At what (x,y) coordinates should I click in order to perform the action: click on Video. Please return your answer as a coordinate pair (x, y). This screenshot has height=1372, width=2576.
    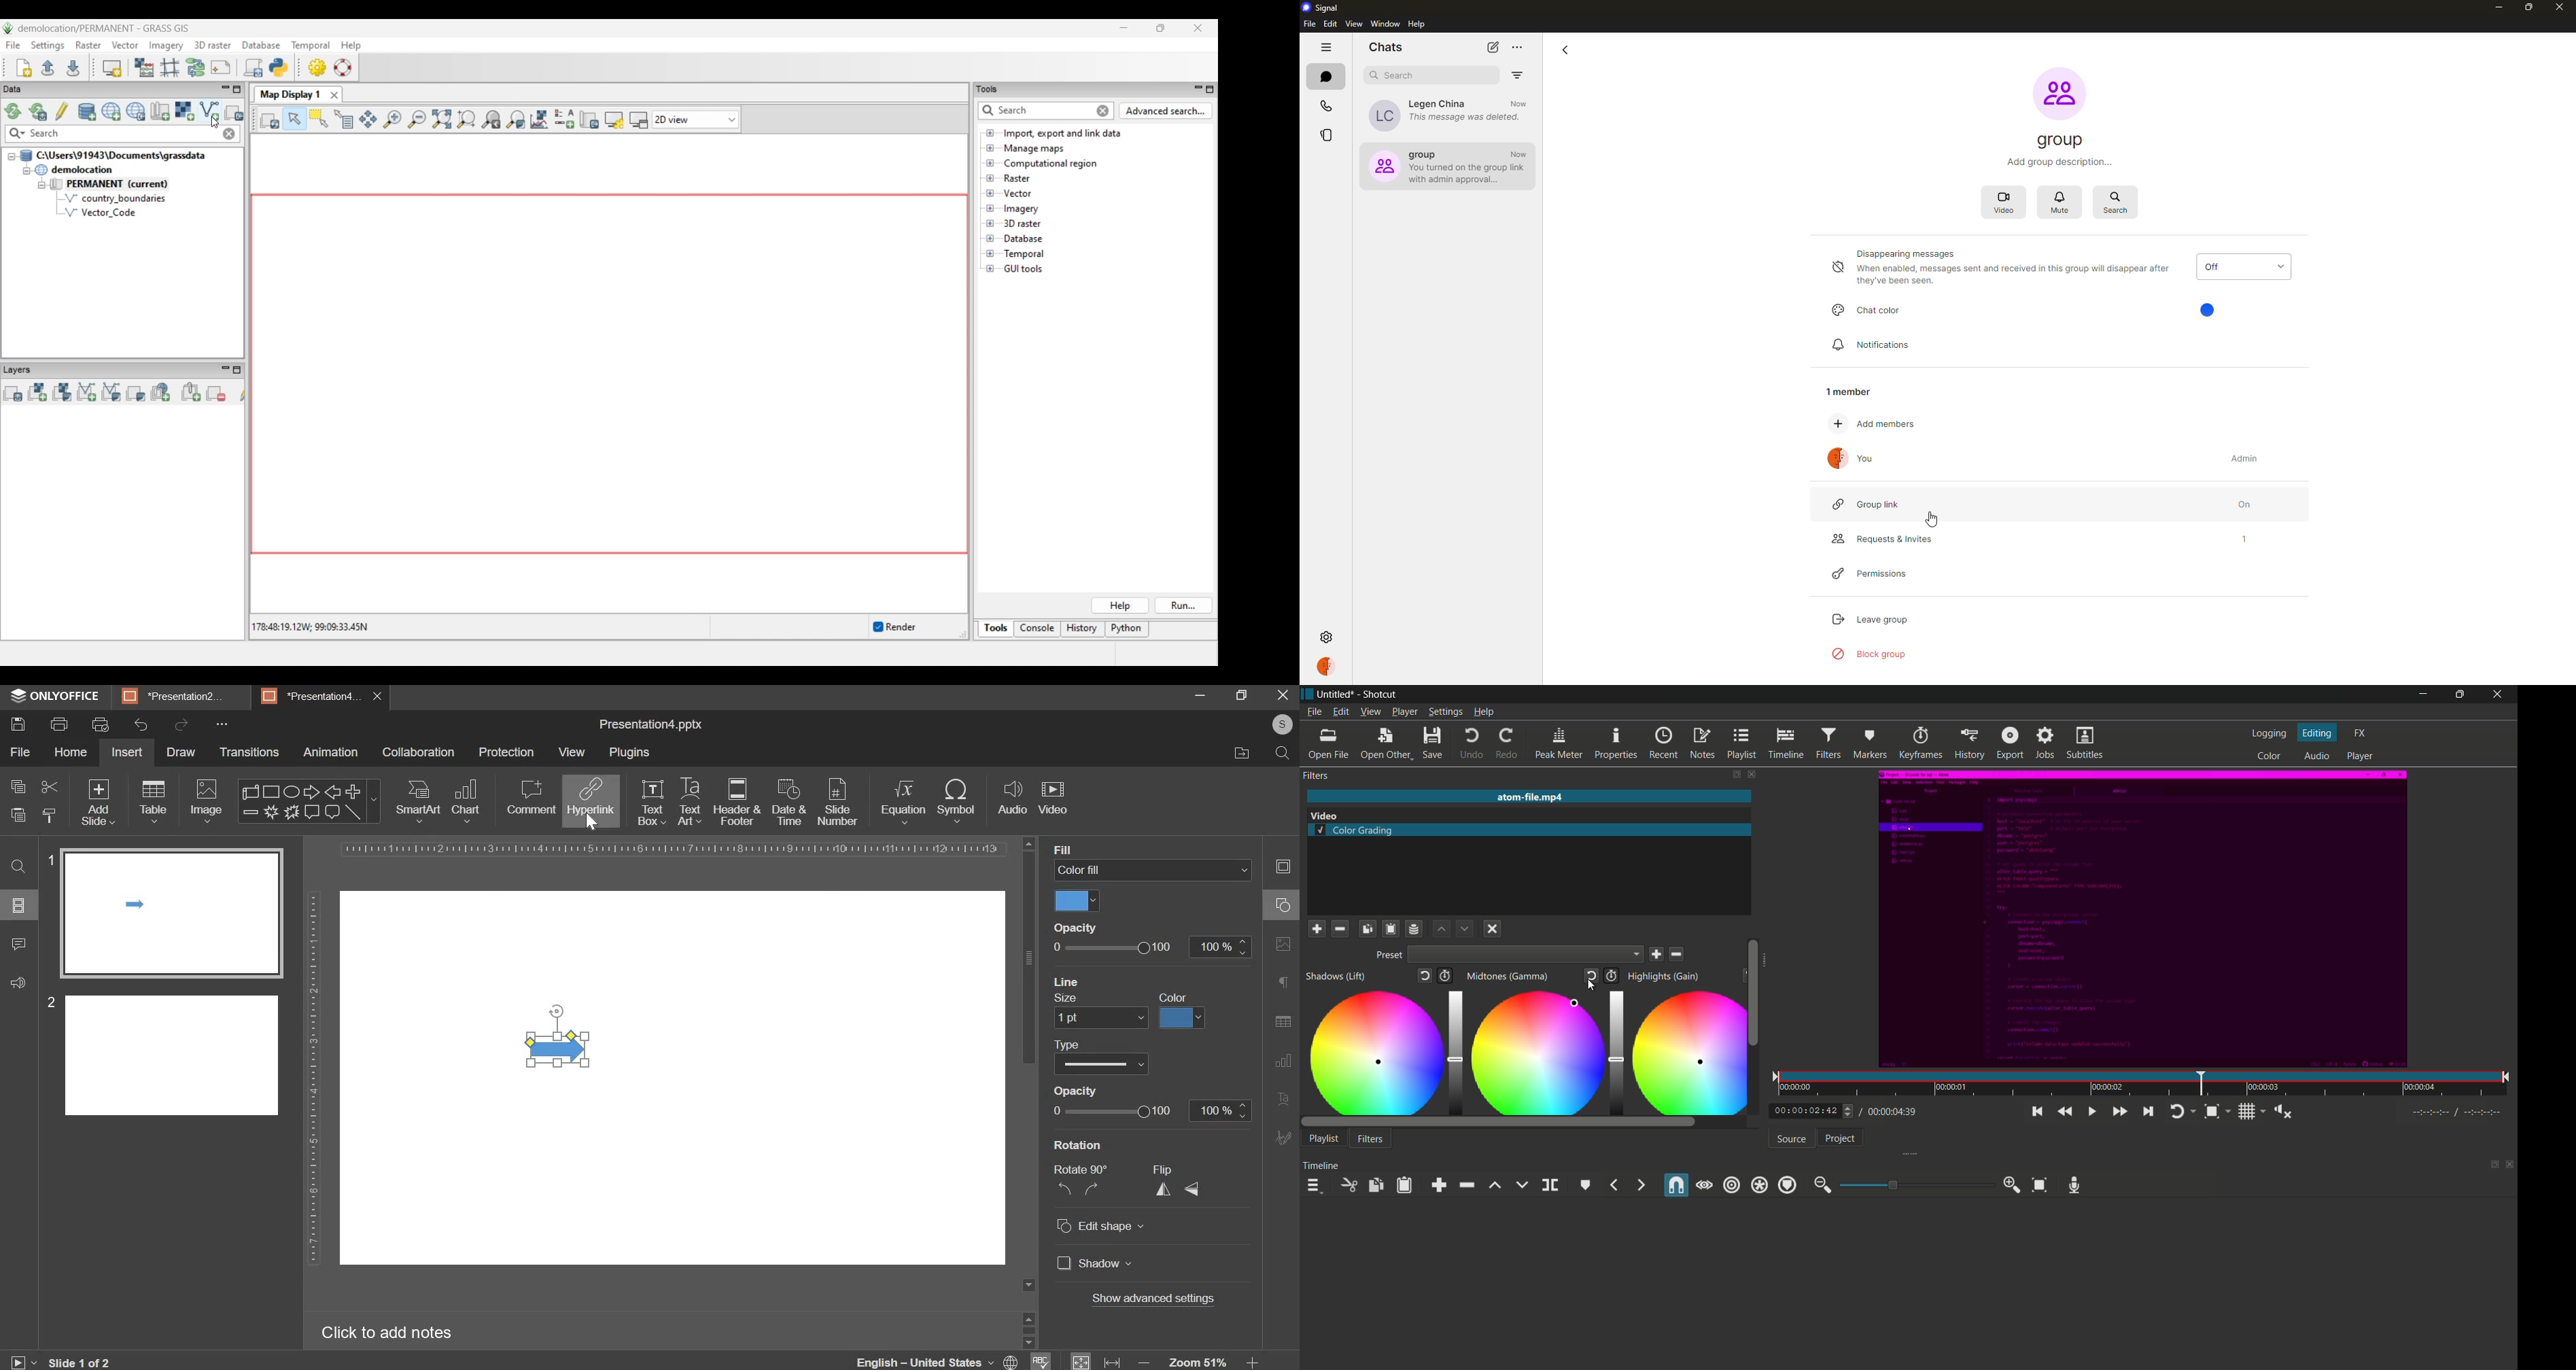
    Looking at the image, I should click on (1330, 815).